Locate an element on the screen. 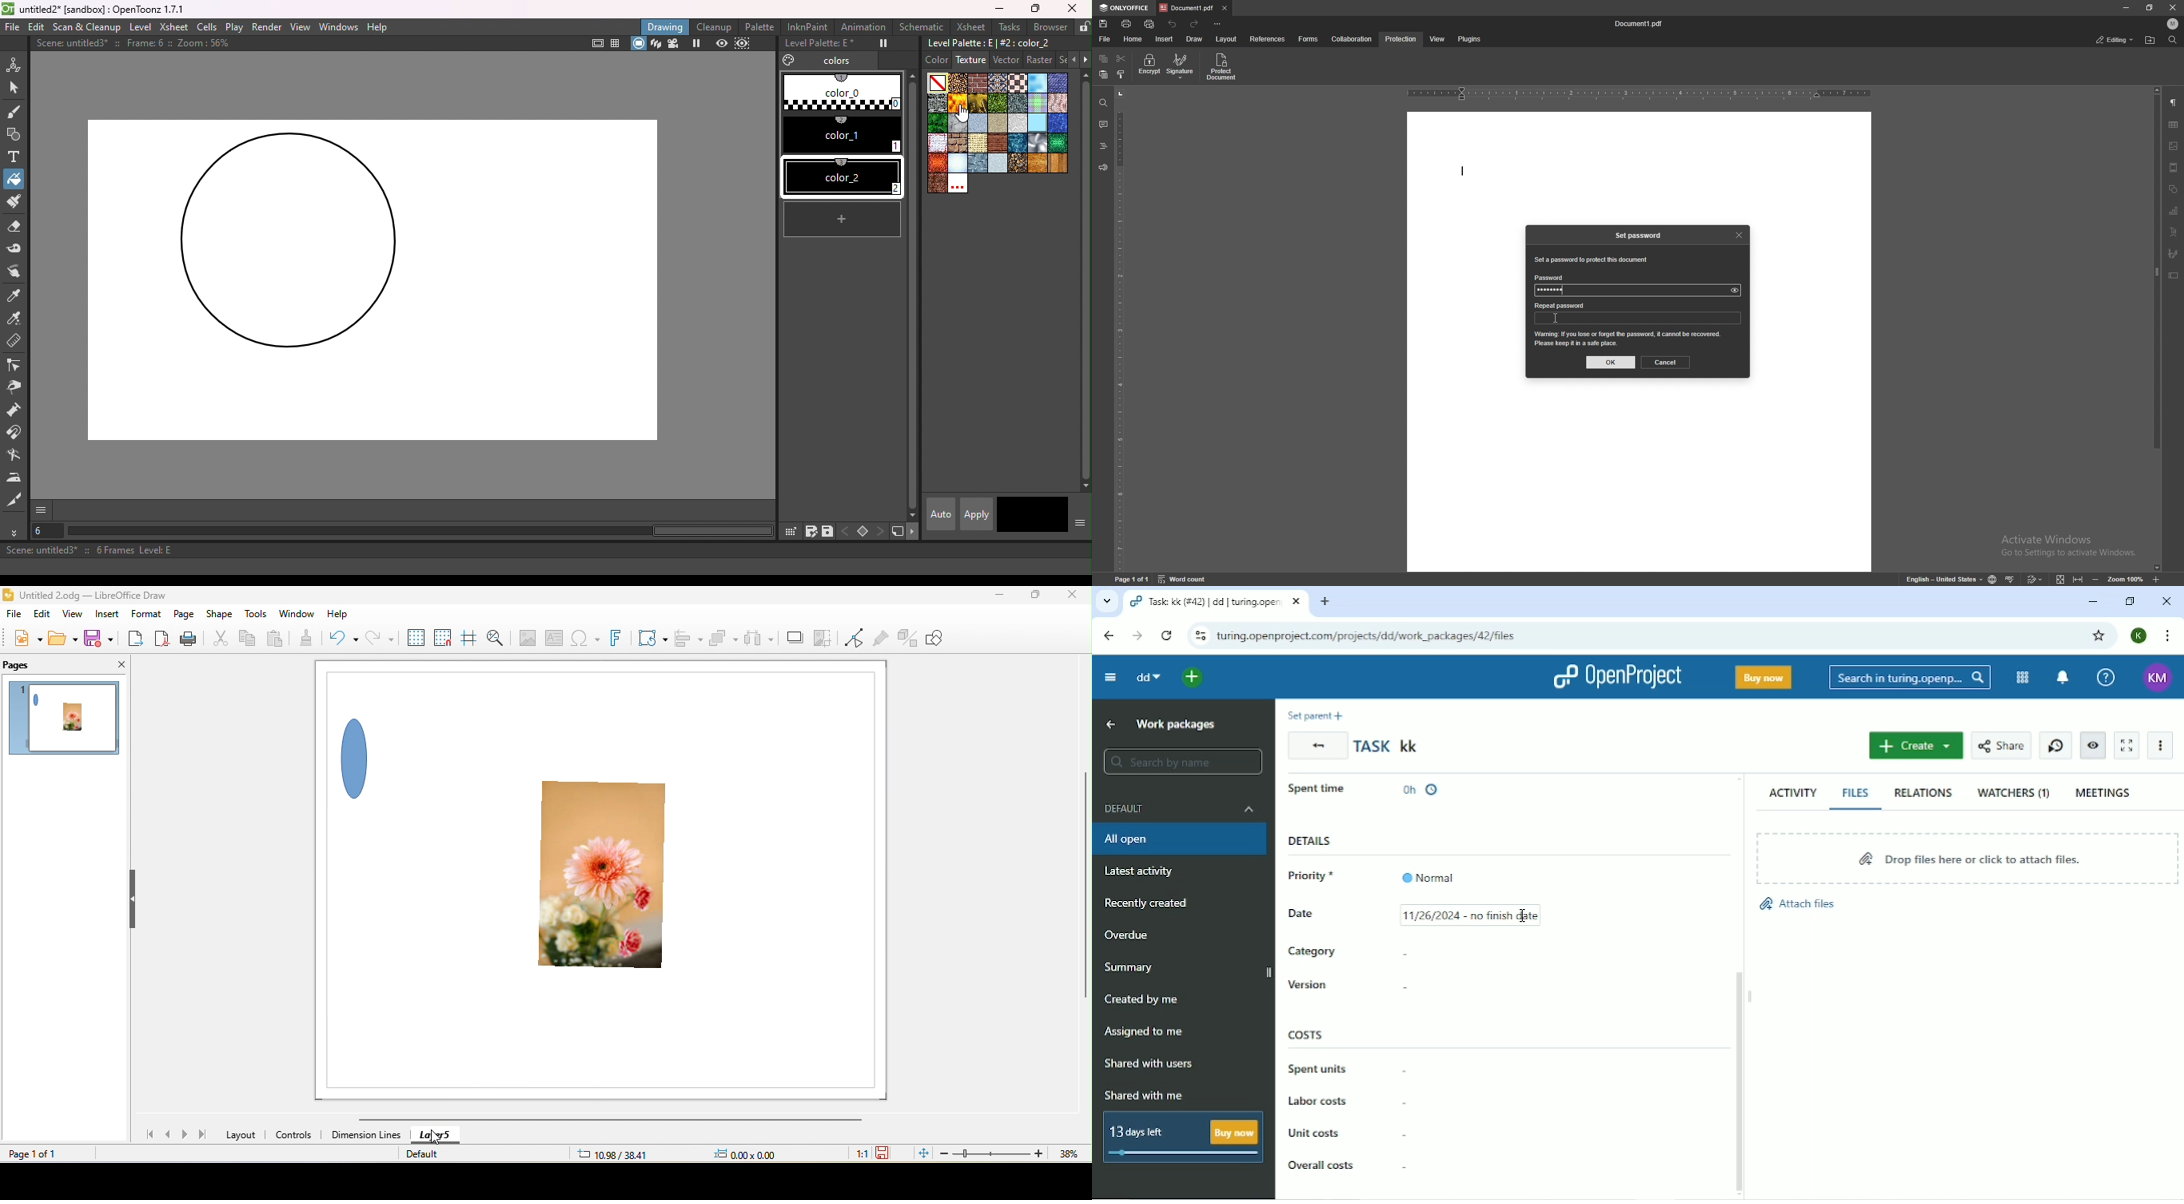 The width and height of the screenshot is (2184, 1204). text box is located at coordinates (550, 639).